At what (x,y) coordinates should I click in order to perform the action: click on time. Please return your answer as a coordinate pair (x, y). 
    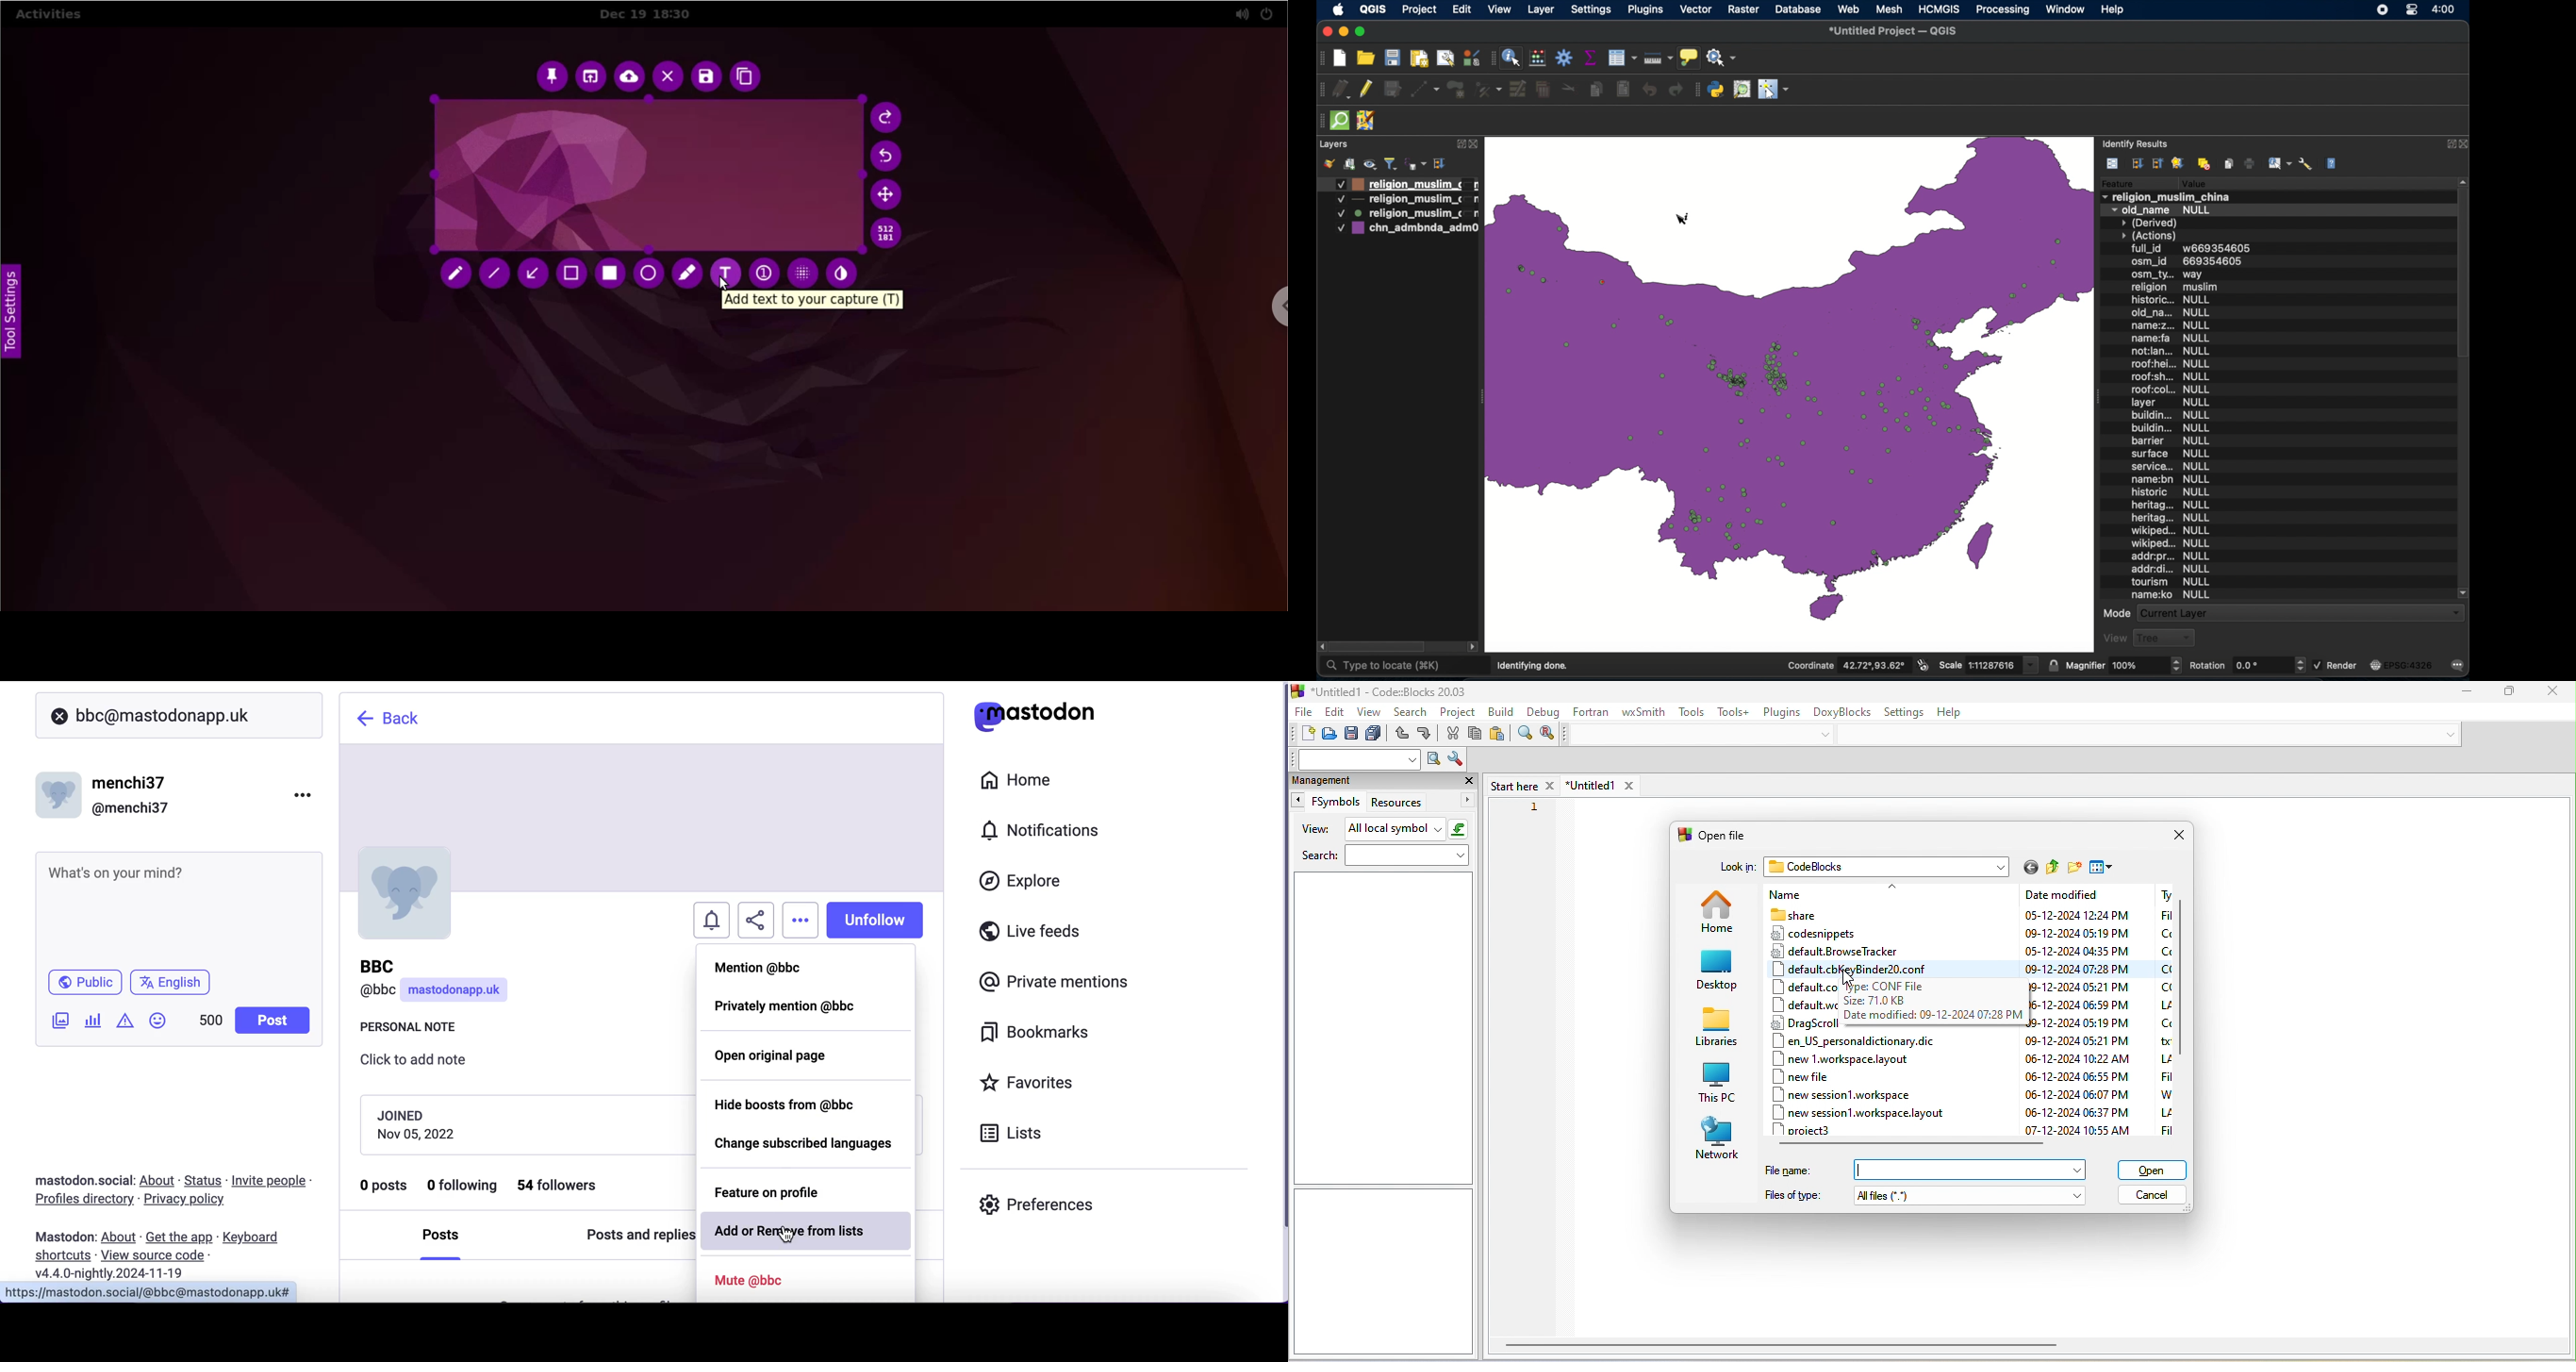
    Looking at the image, I should click on (2445, 10).